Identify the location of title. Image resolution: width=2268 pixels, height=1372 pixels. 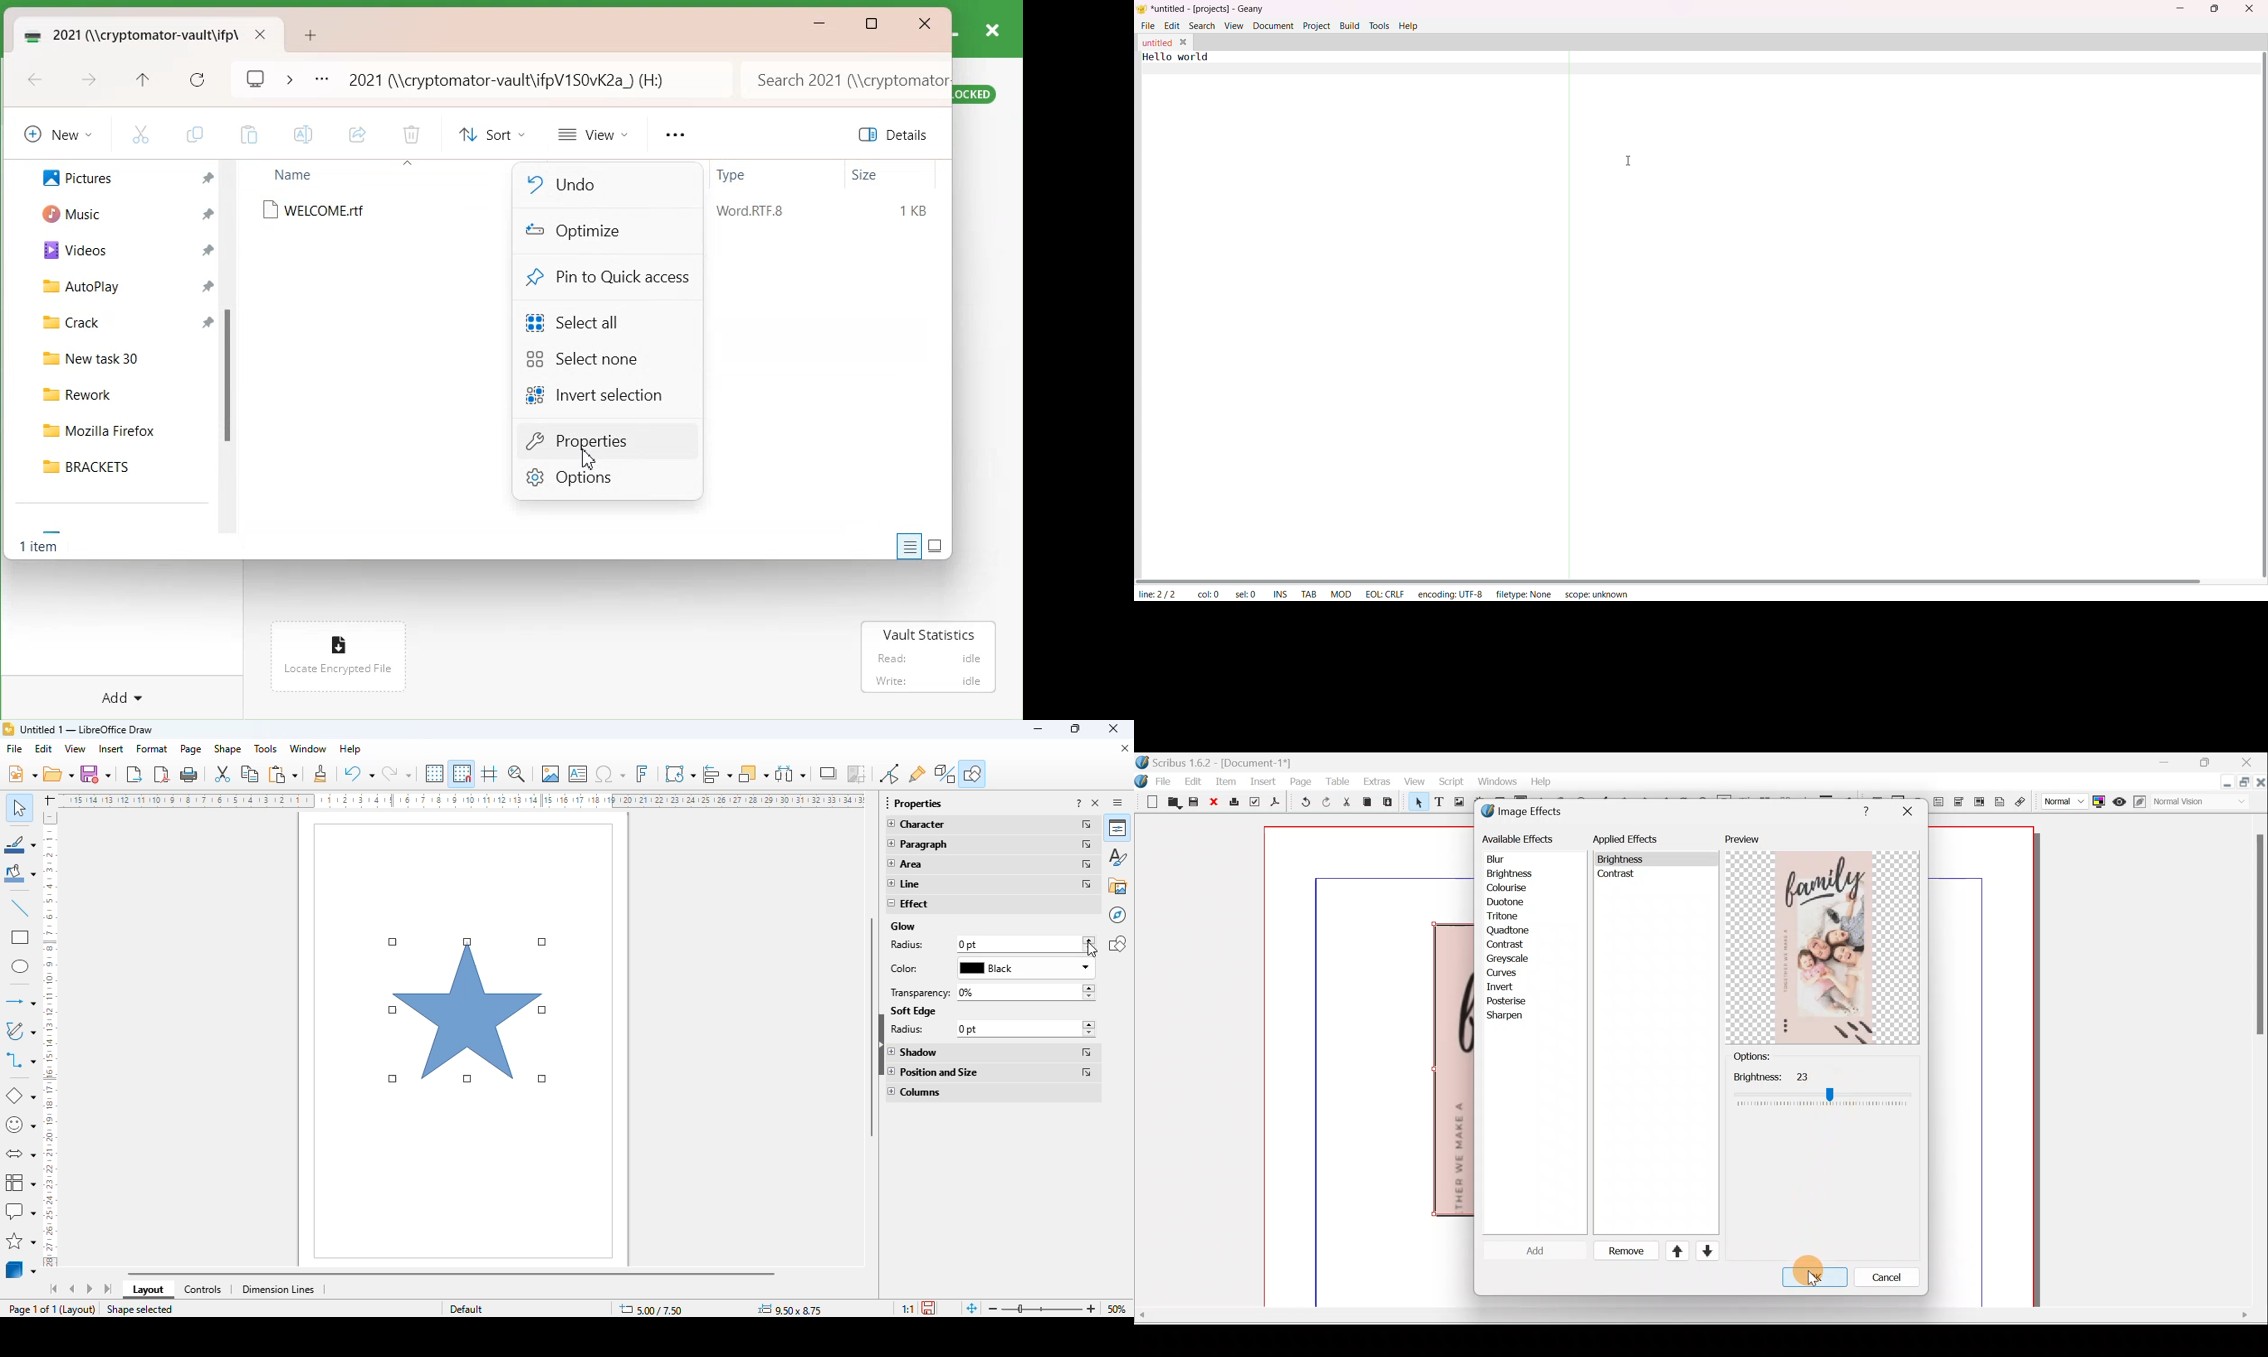
(86, 729).